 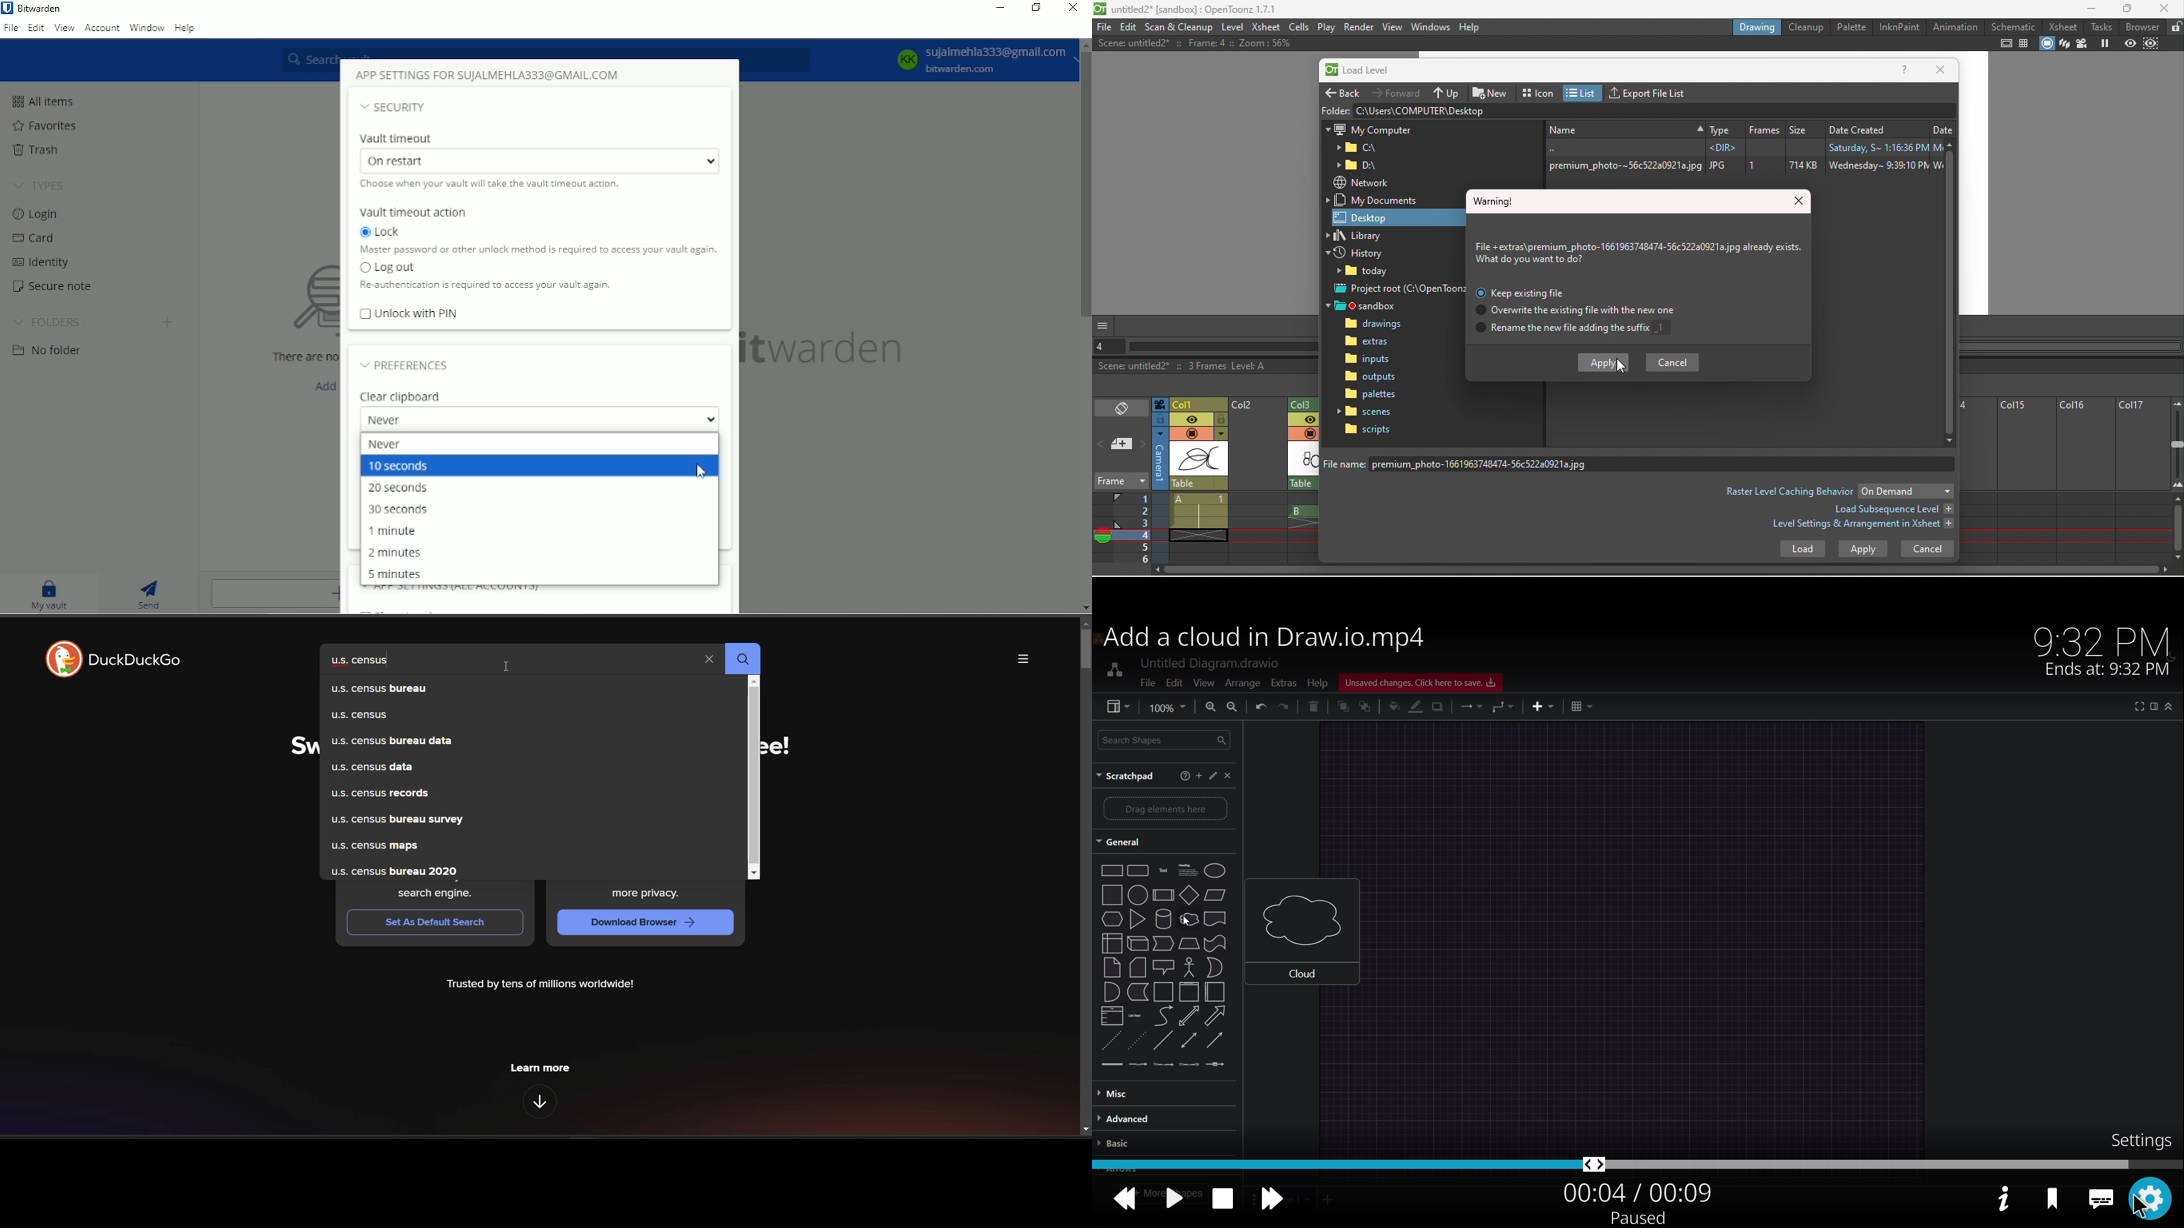 I want to click on Extras, so click(x=1375, y=343).